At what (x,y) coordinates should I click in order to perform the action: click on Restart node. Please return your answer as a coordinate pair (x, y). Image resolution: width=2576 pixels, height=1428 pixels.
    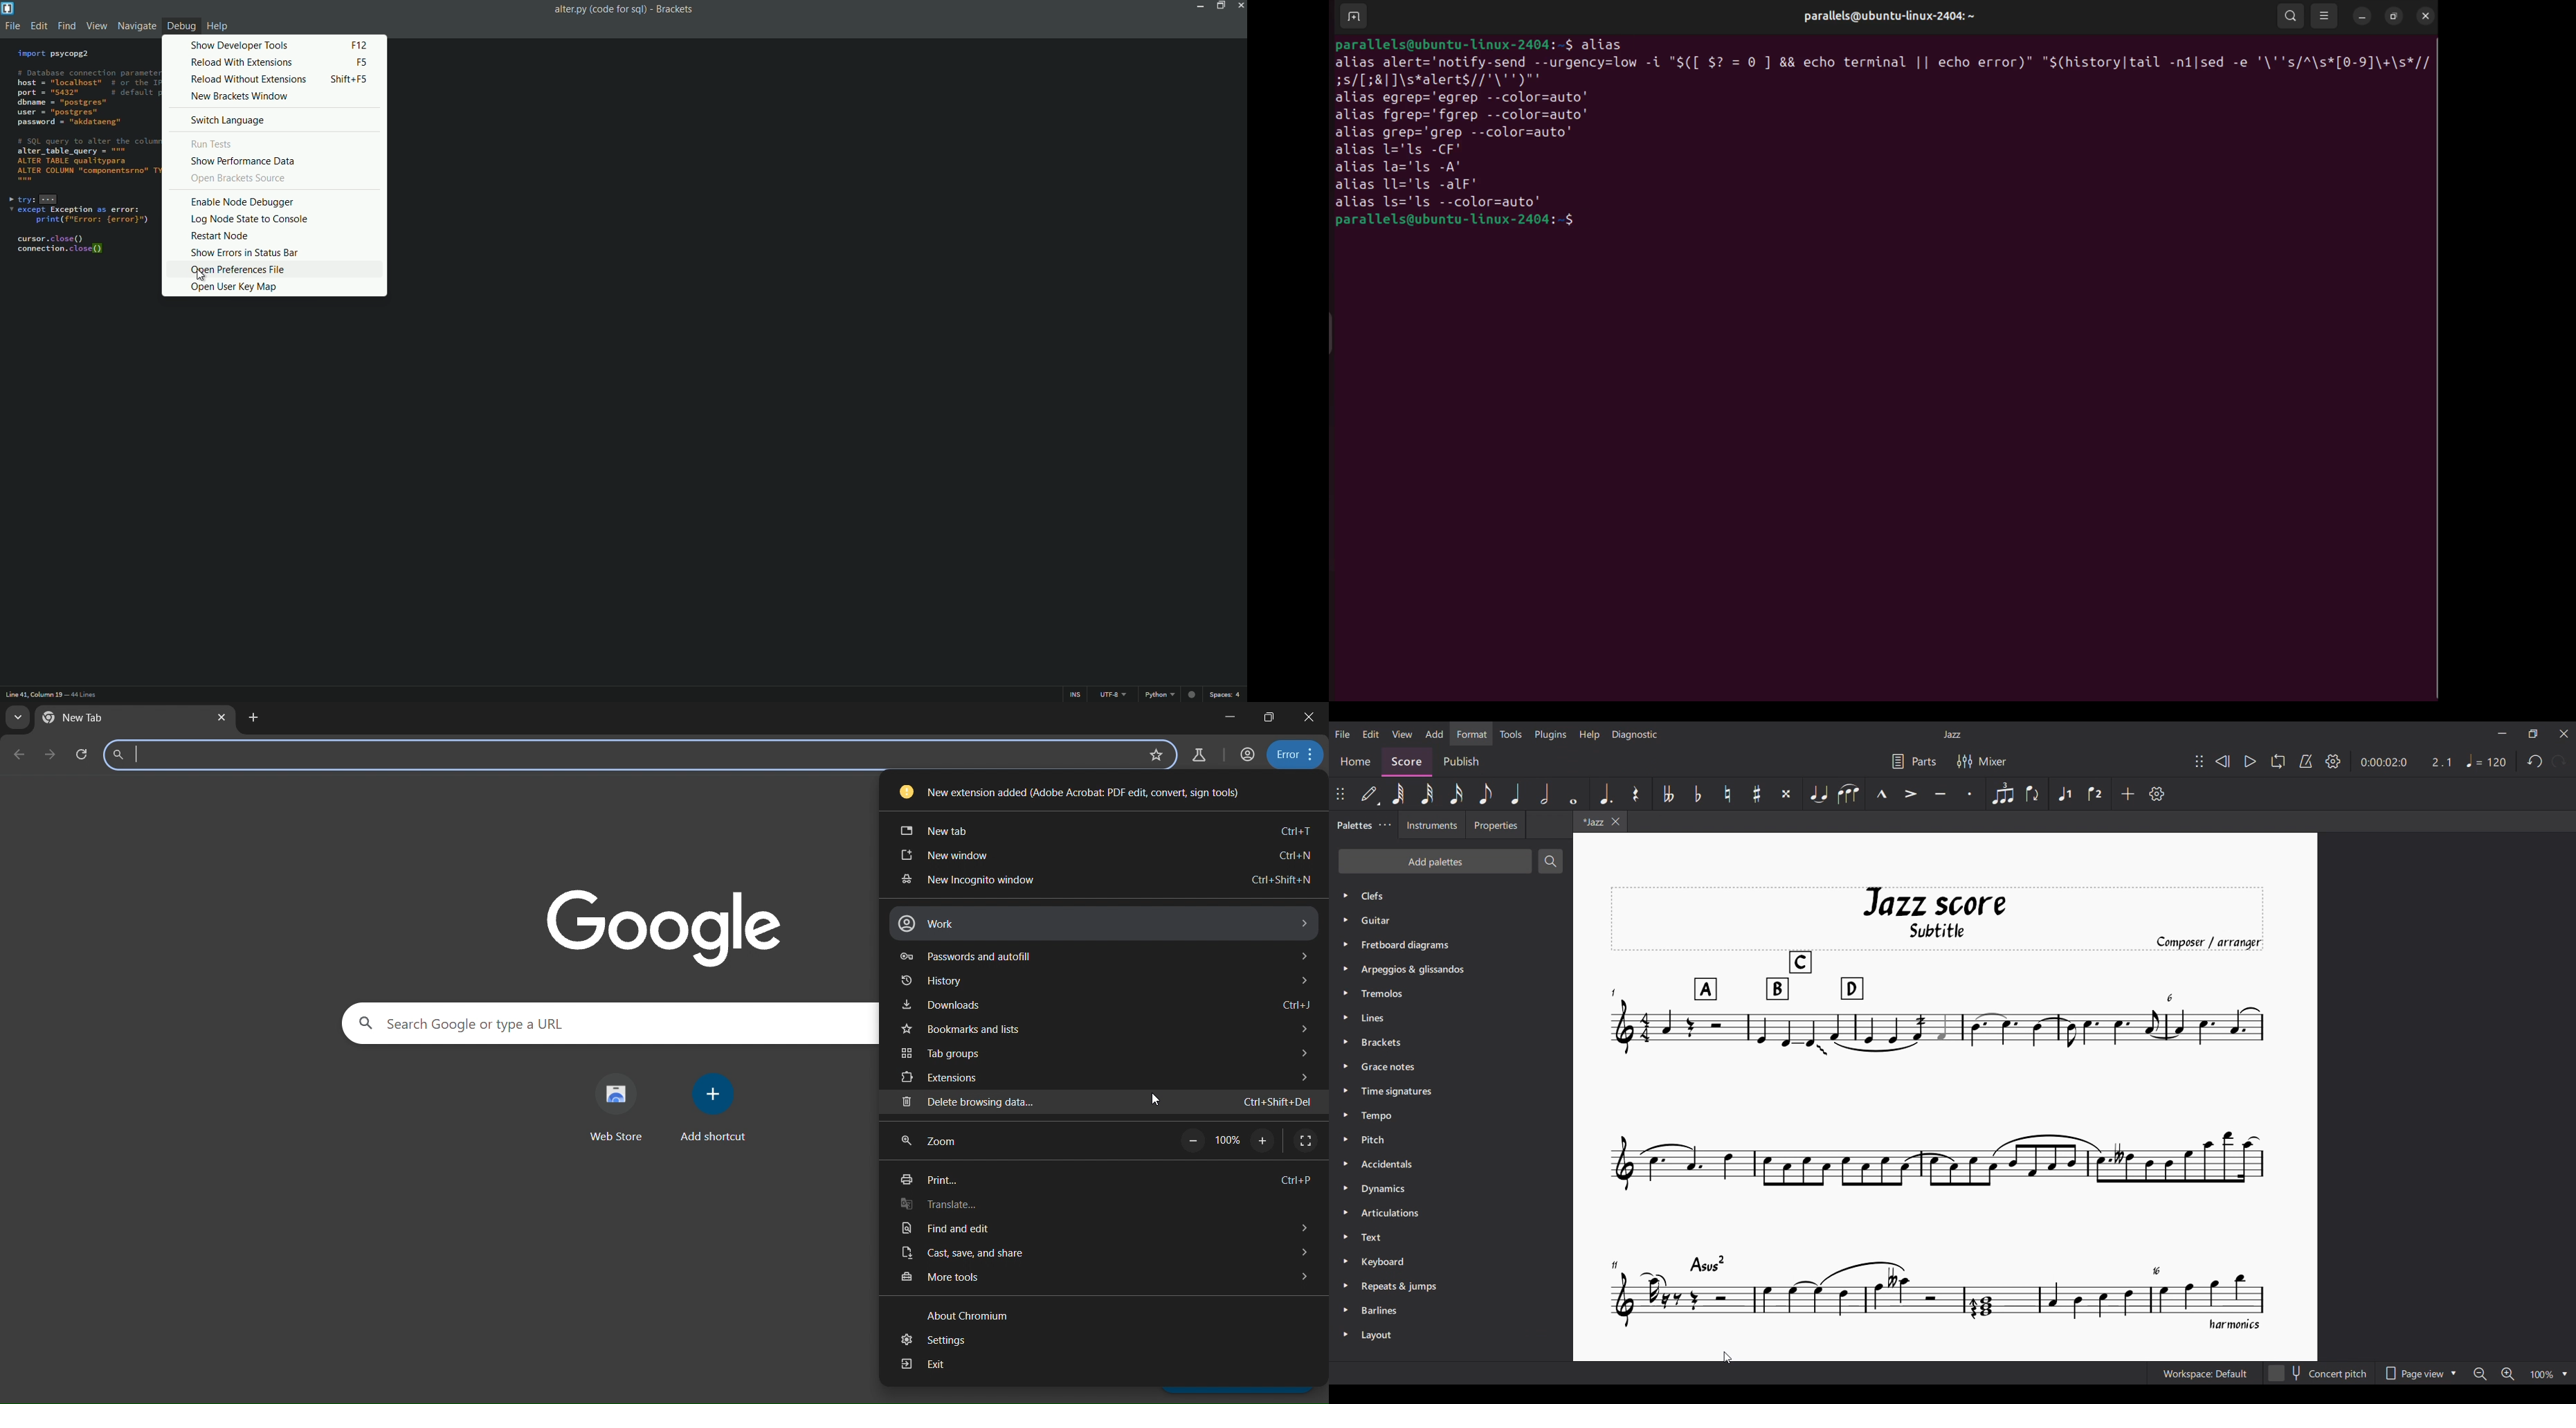
    Looking at the image, I should click on (272, 237).